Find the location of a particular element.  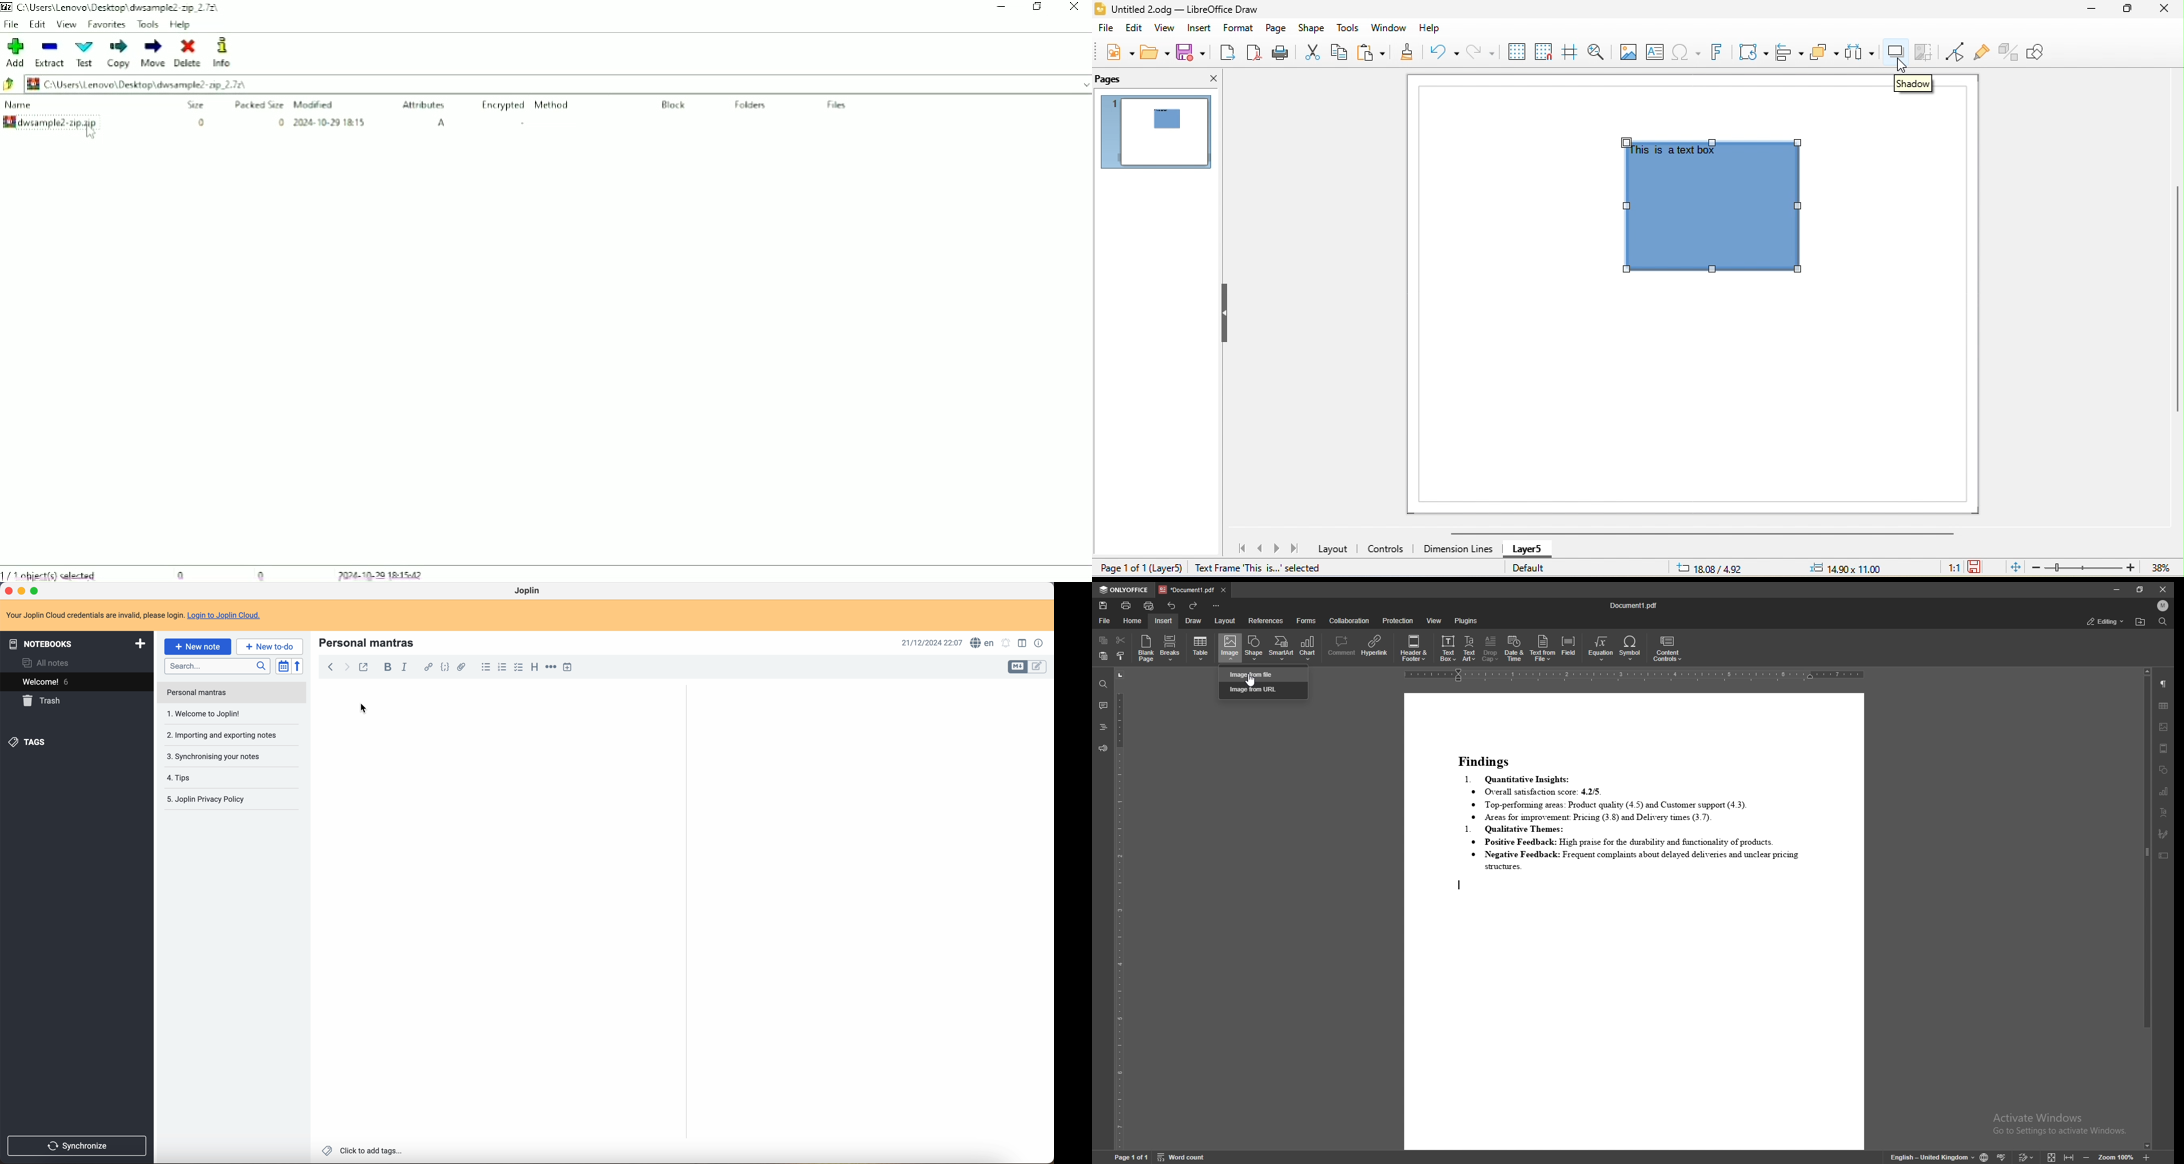

cursor movement is located at coordinates (1902, 67).